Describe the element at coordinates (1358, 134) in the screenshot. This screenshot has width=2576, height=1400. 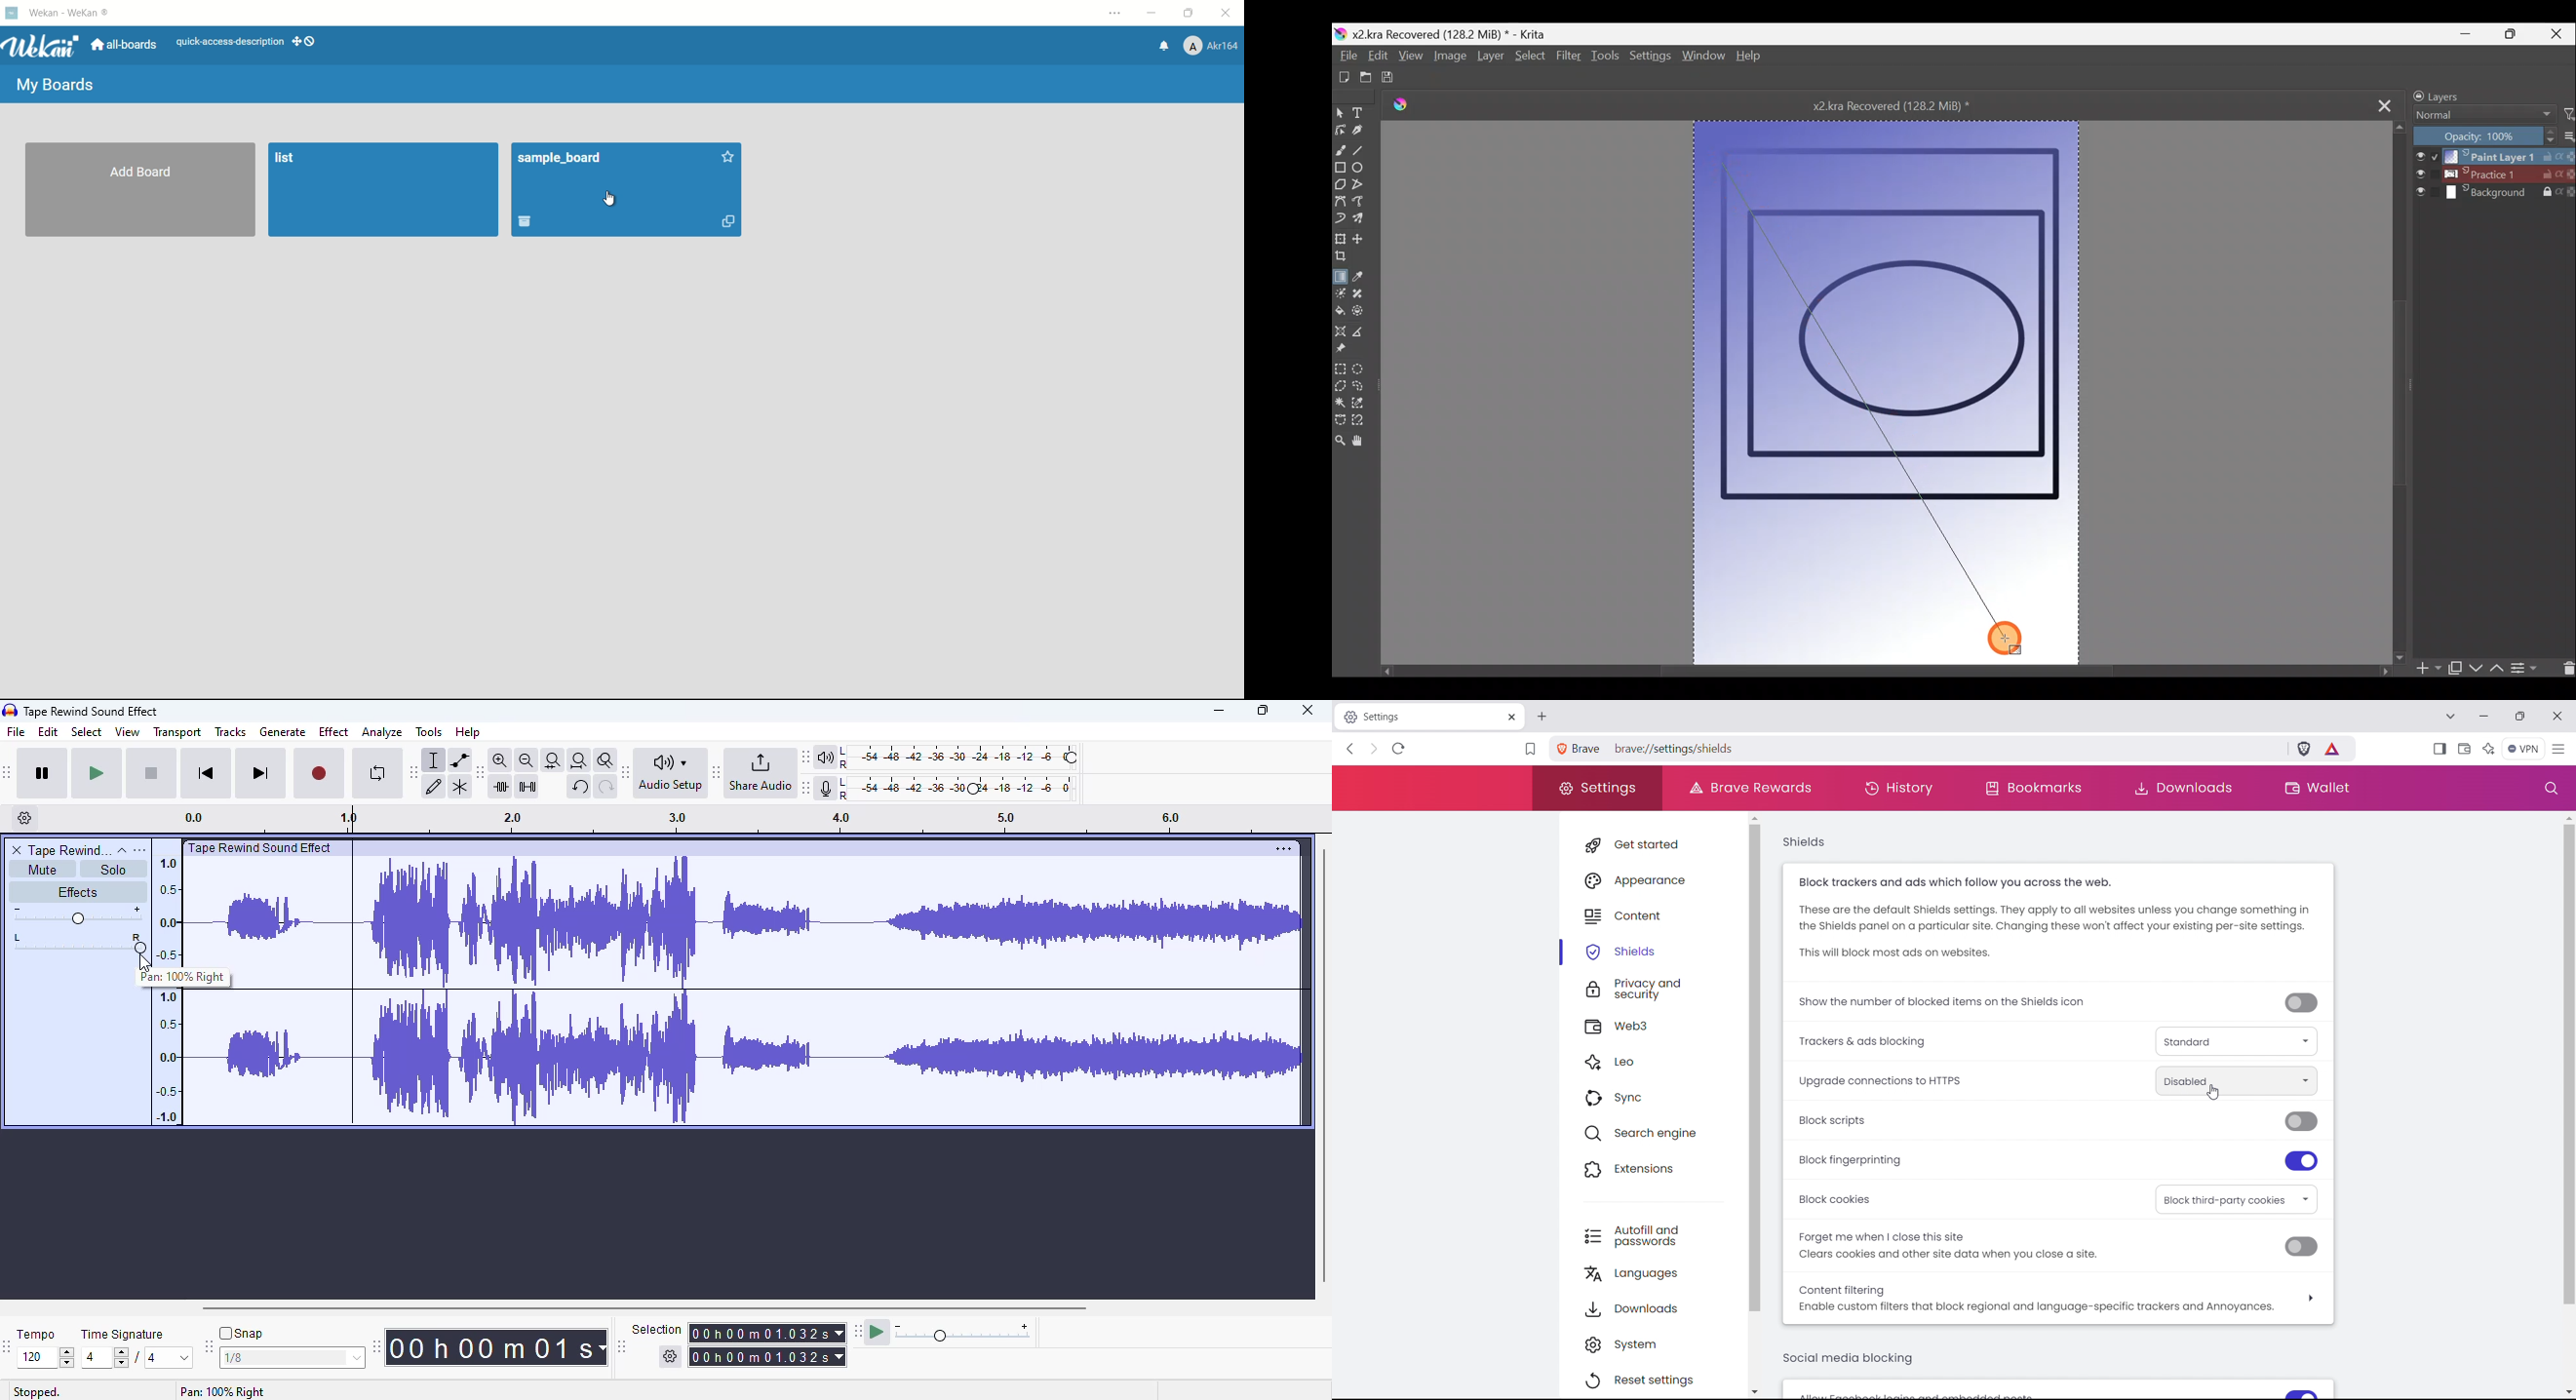
I see `Calligraphy` at that location.